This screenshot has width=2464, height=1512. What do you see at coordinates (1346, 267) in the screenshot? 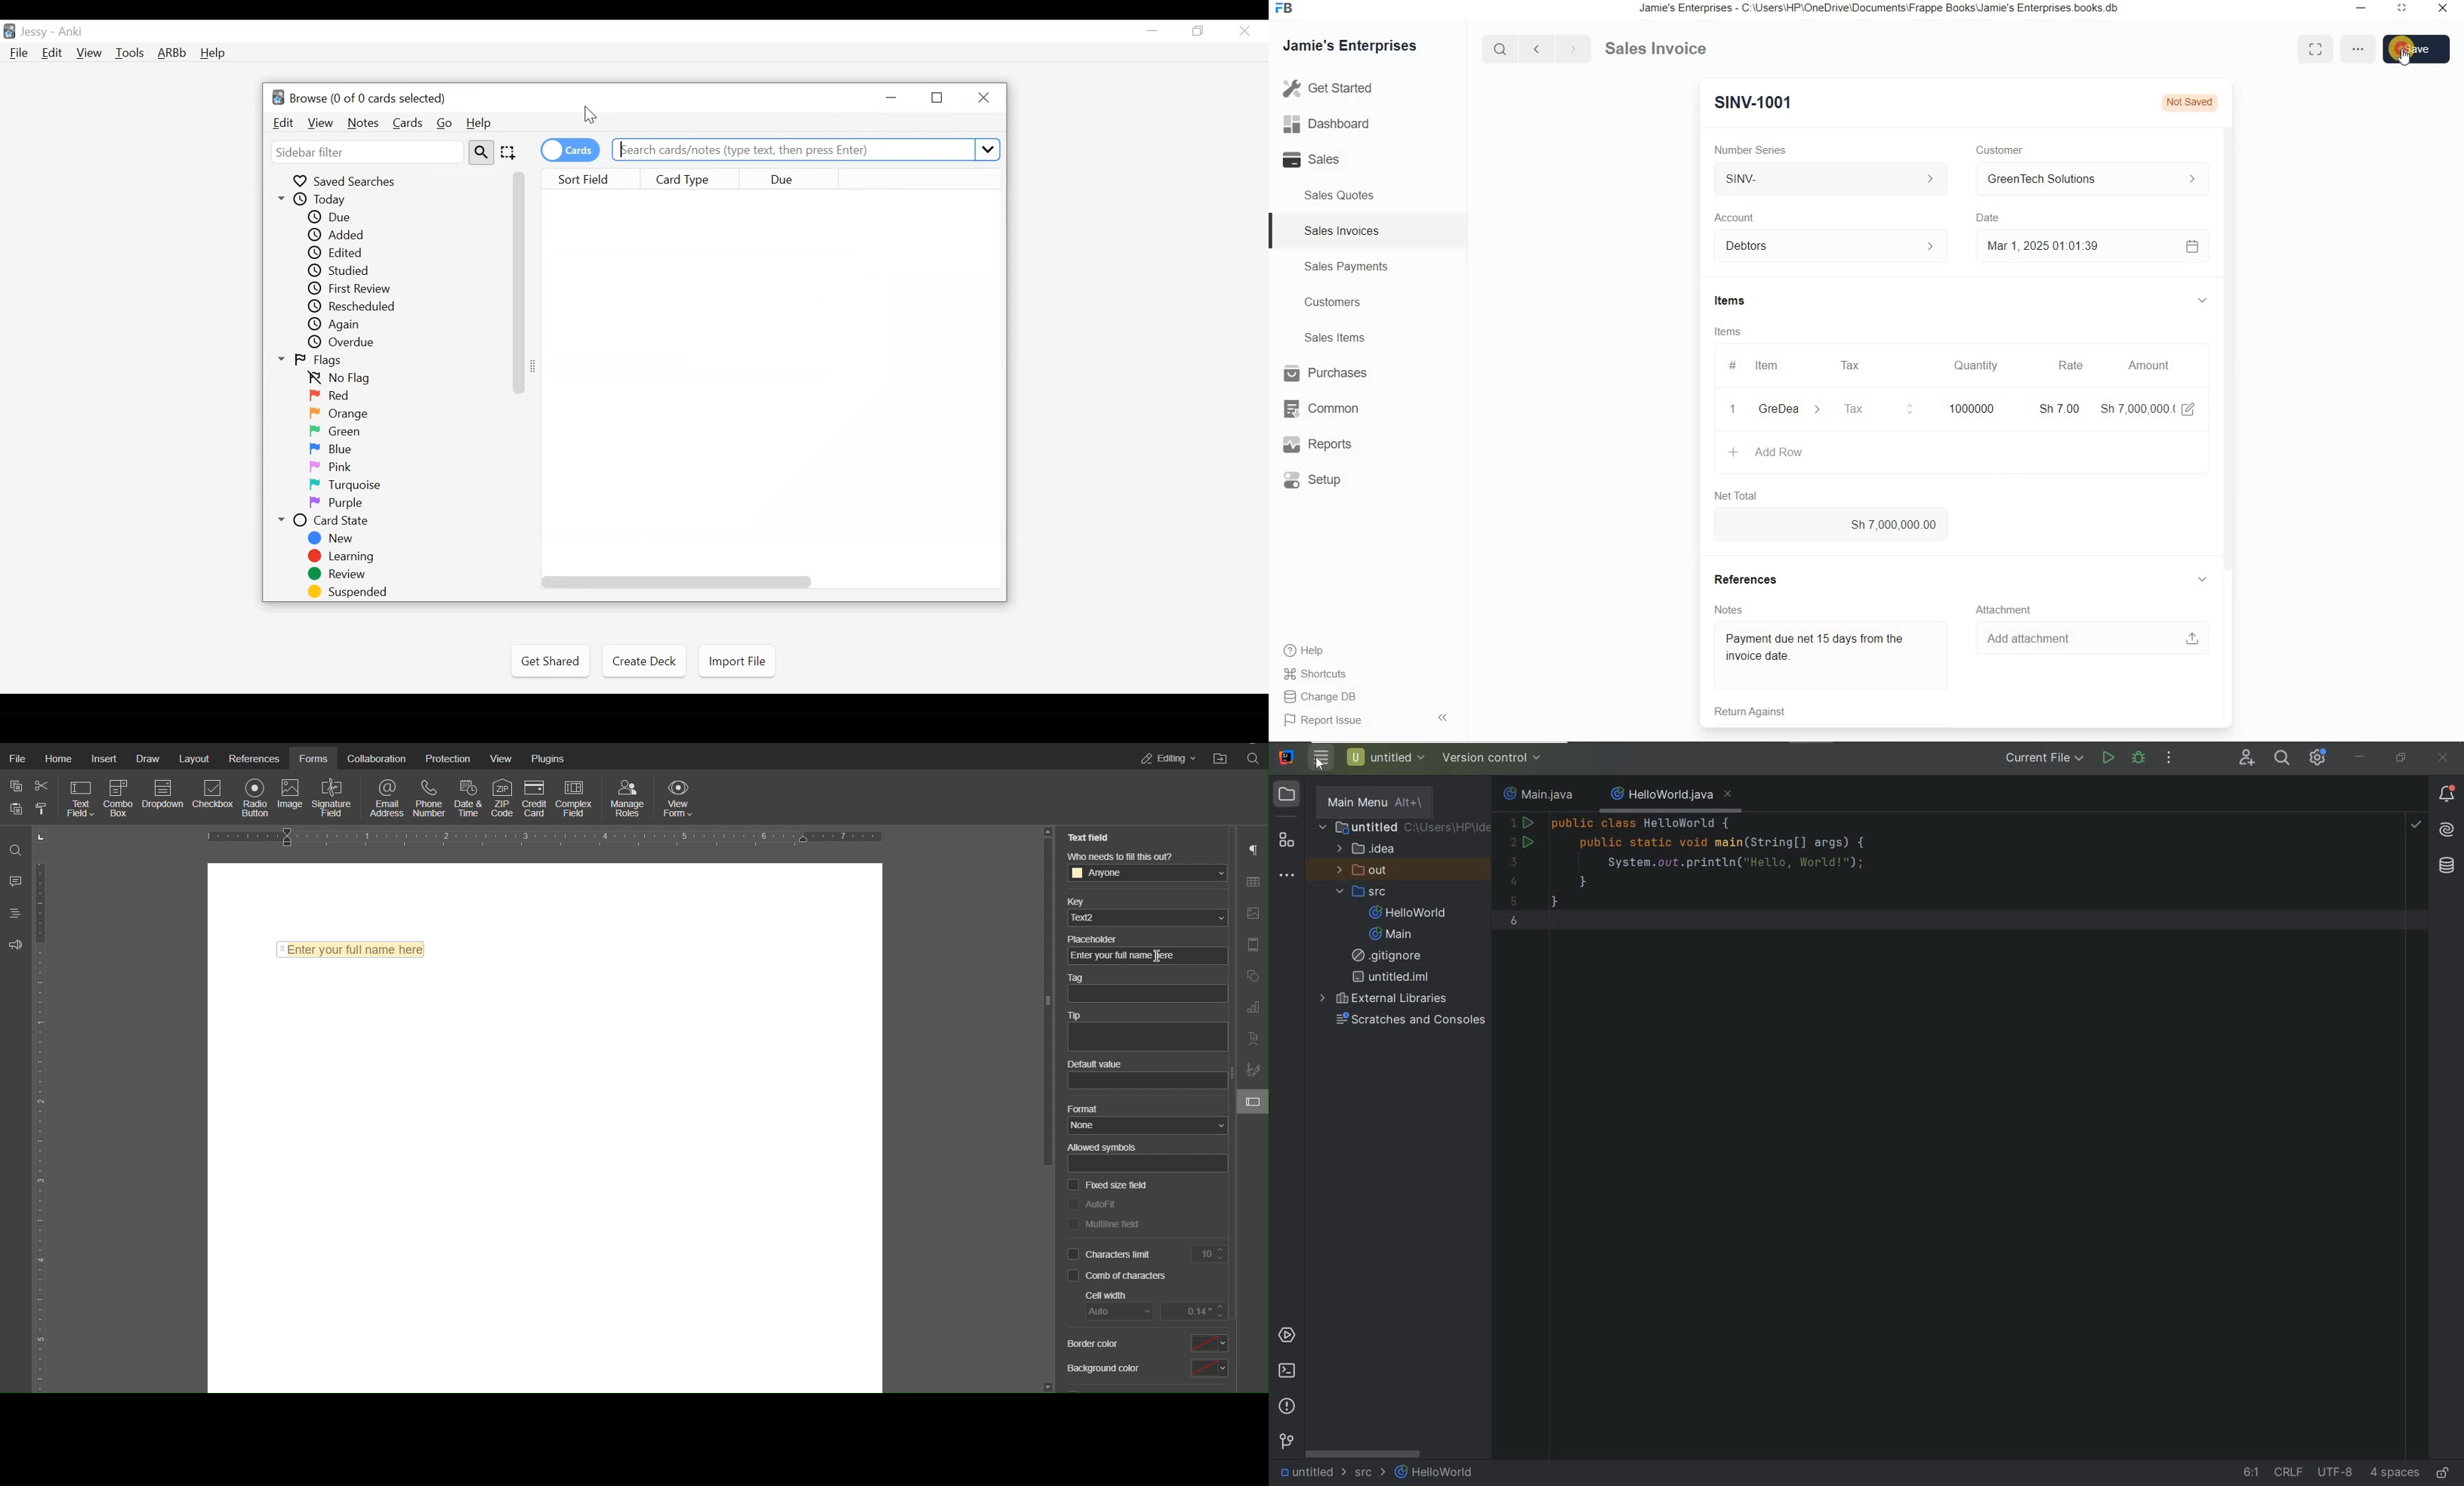
I see `Sales Payments` at bounding box center [1346, 267].